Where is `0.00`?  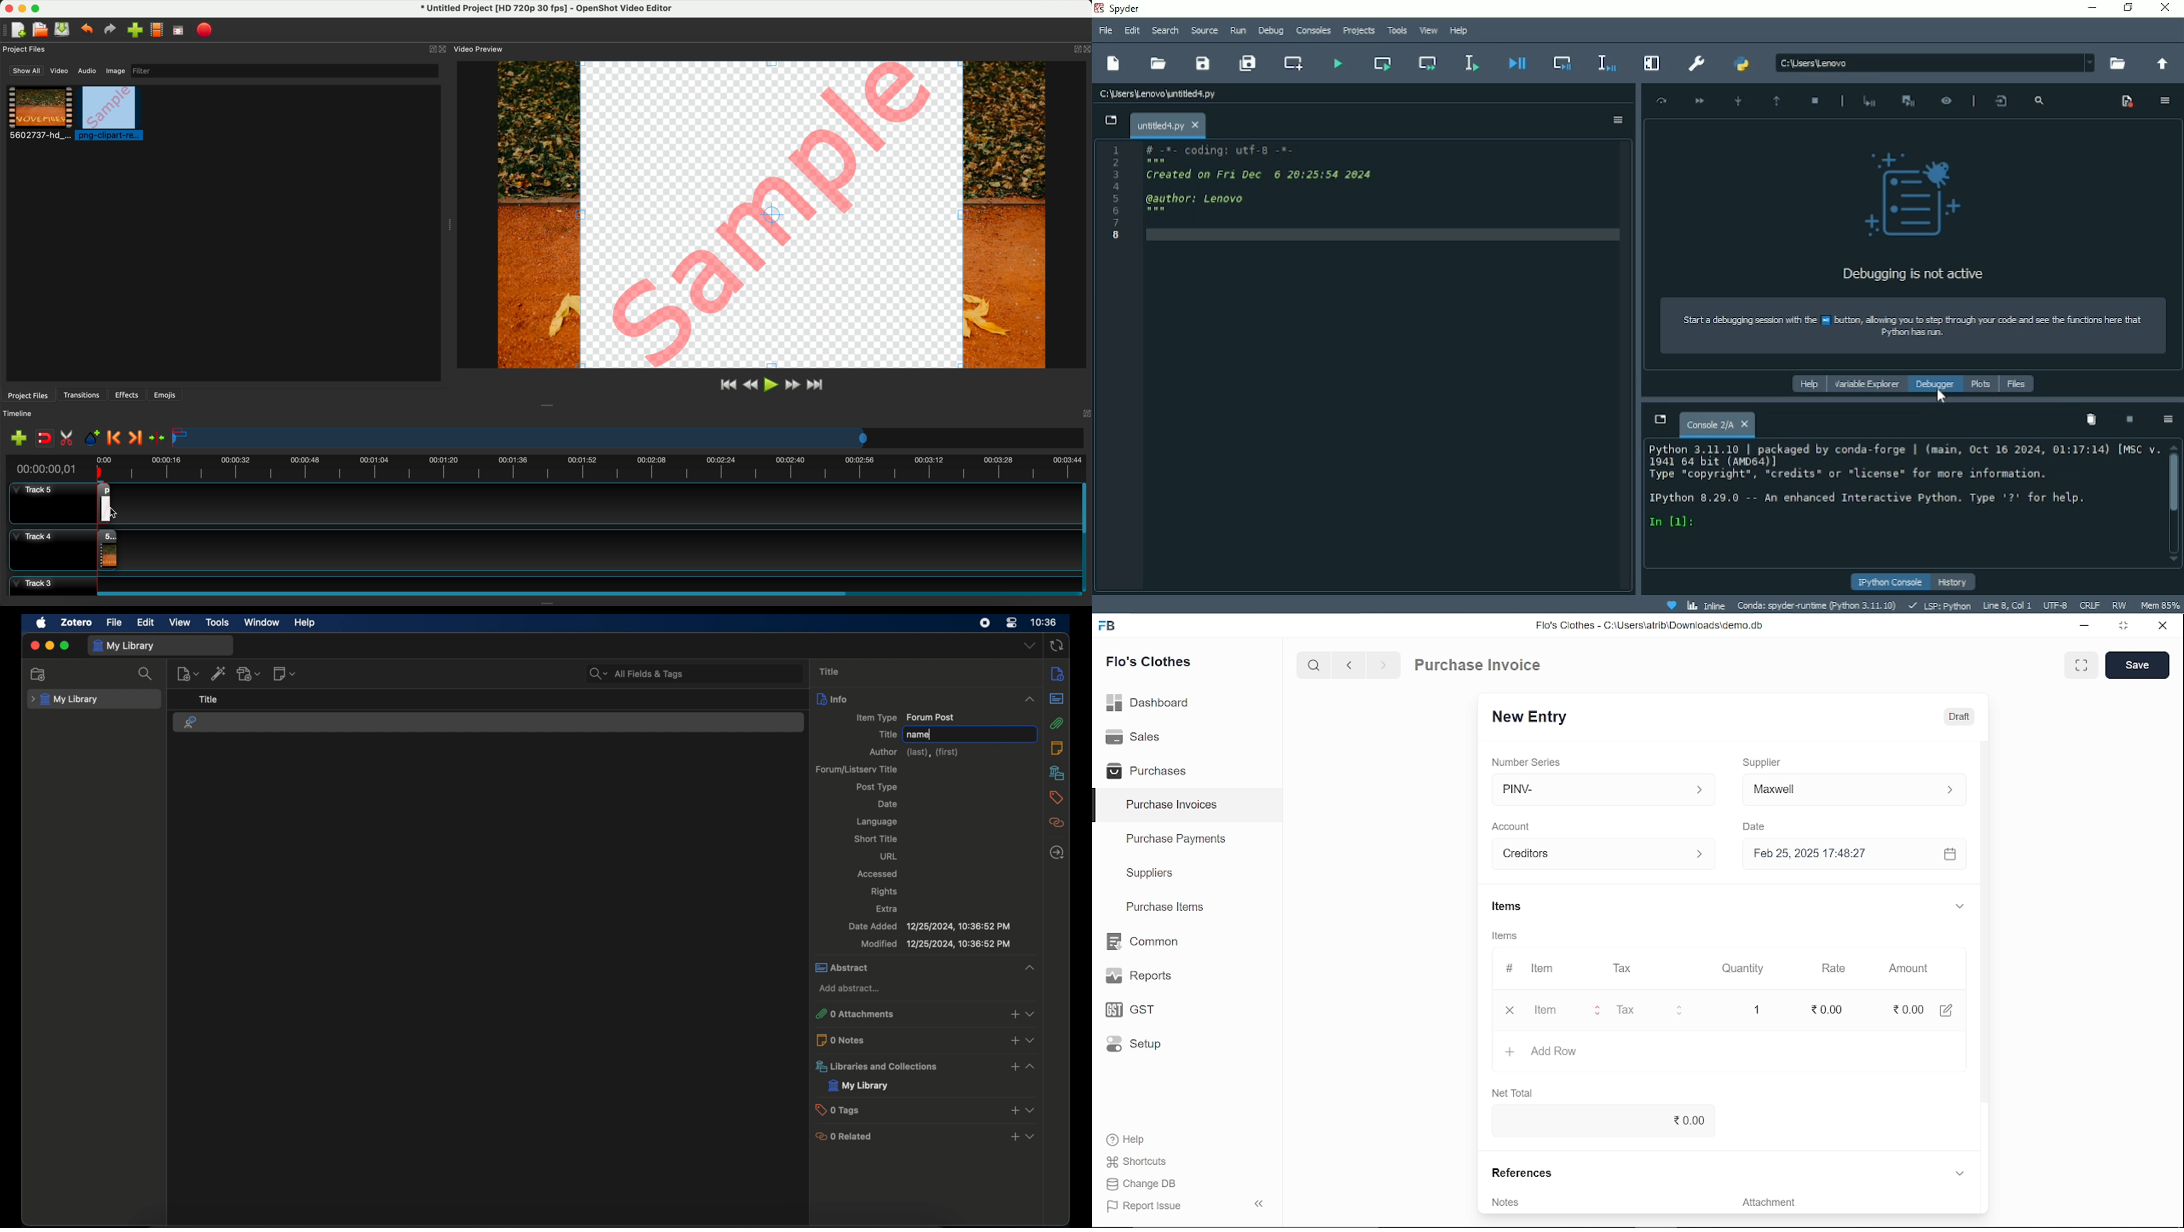 0.00 is located at coordinates (1829, 1011).